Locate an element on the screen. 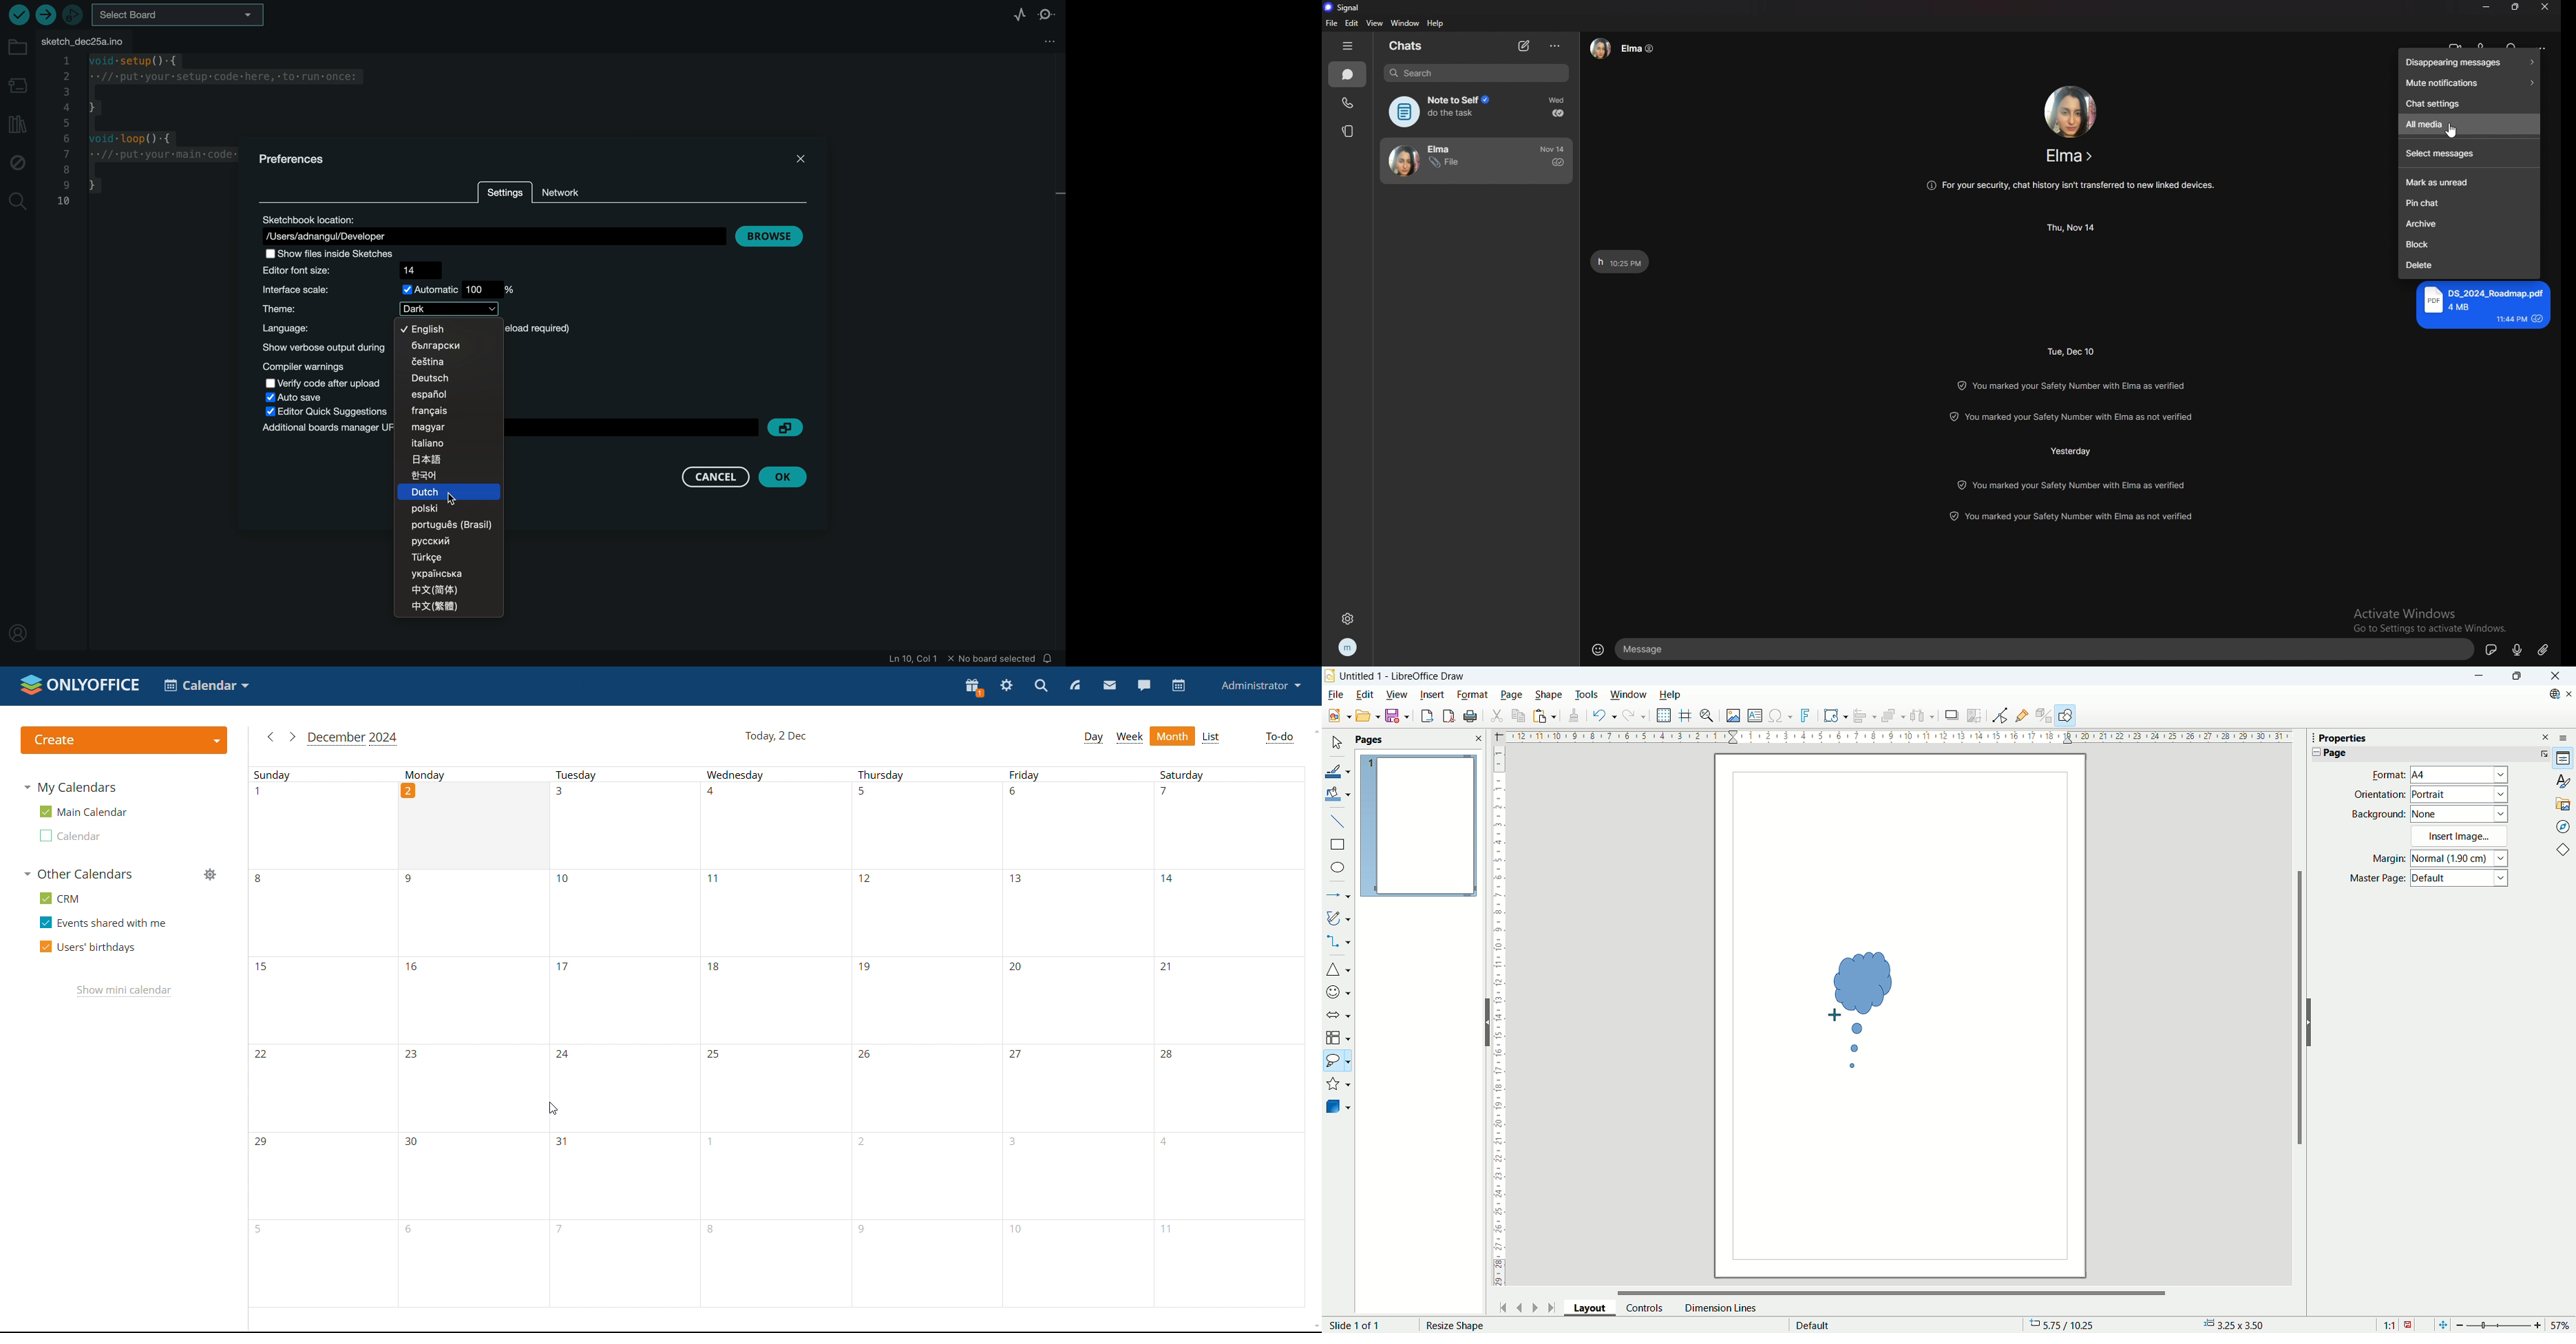 Image resolution: width=2576 pixels, height=1344 pixels. Main Page is located at coordinates (1900, 1187).